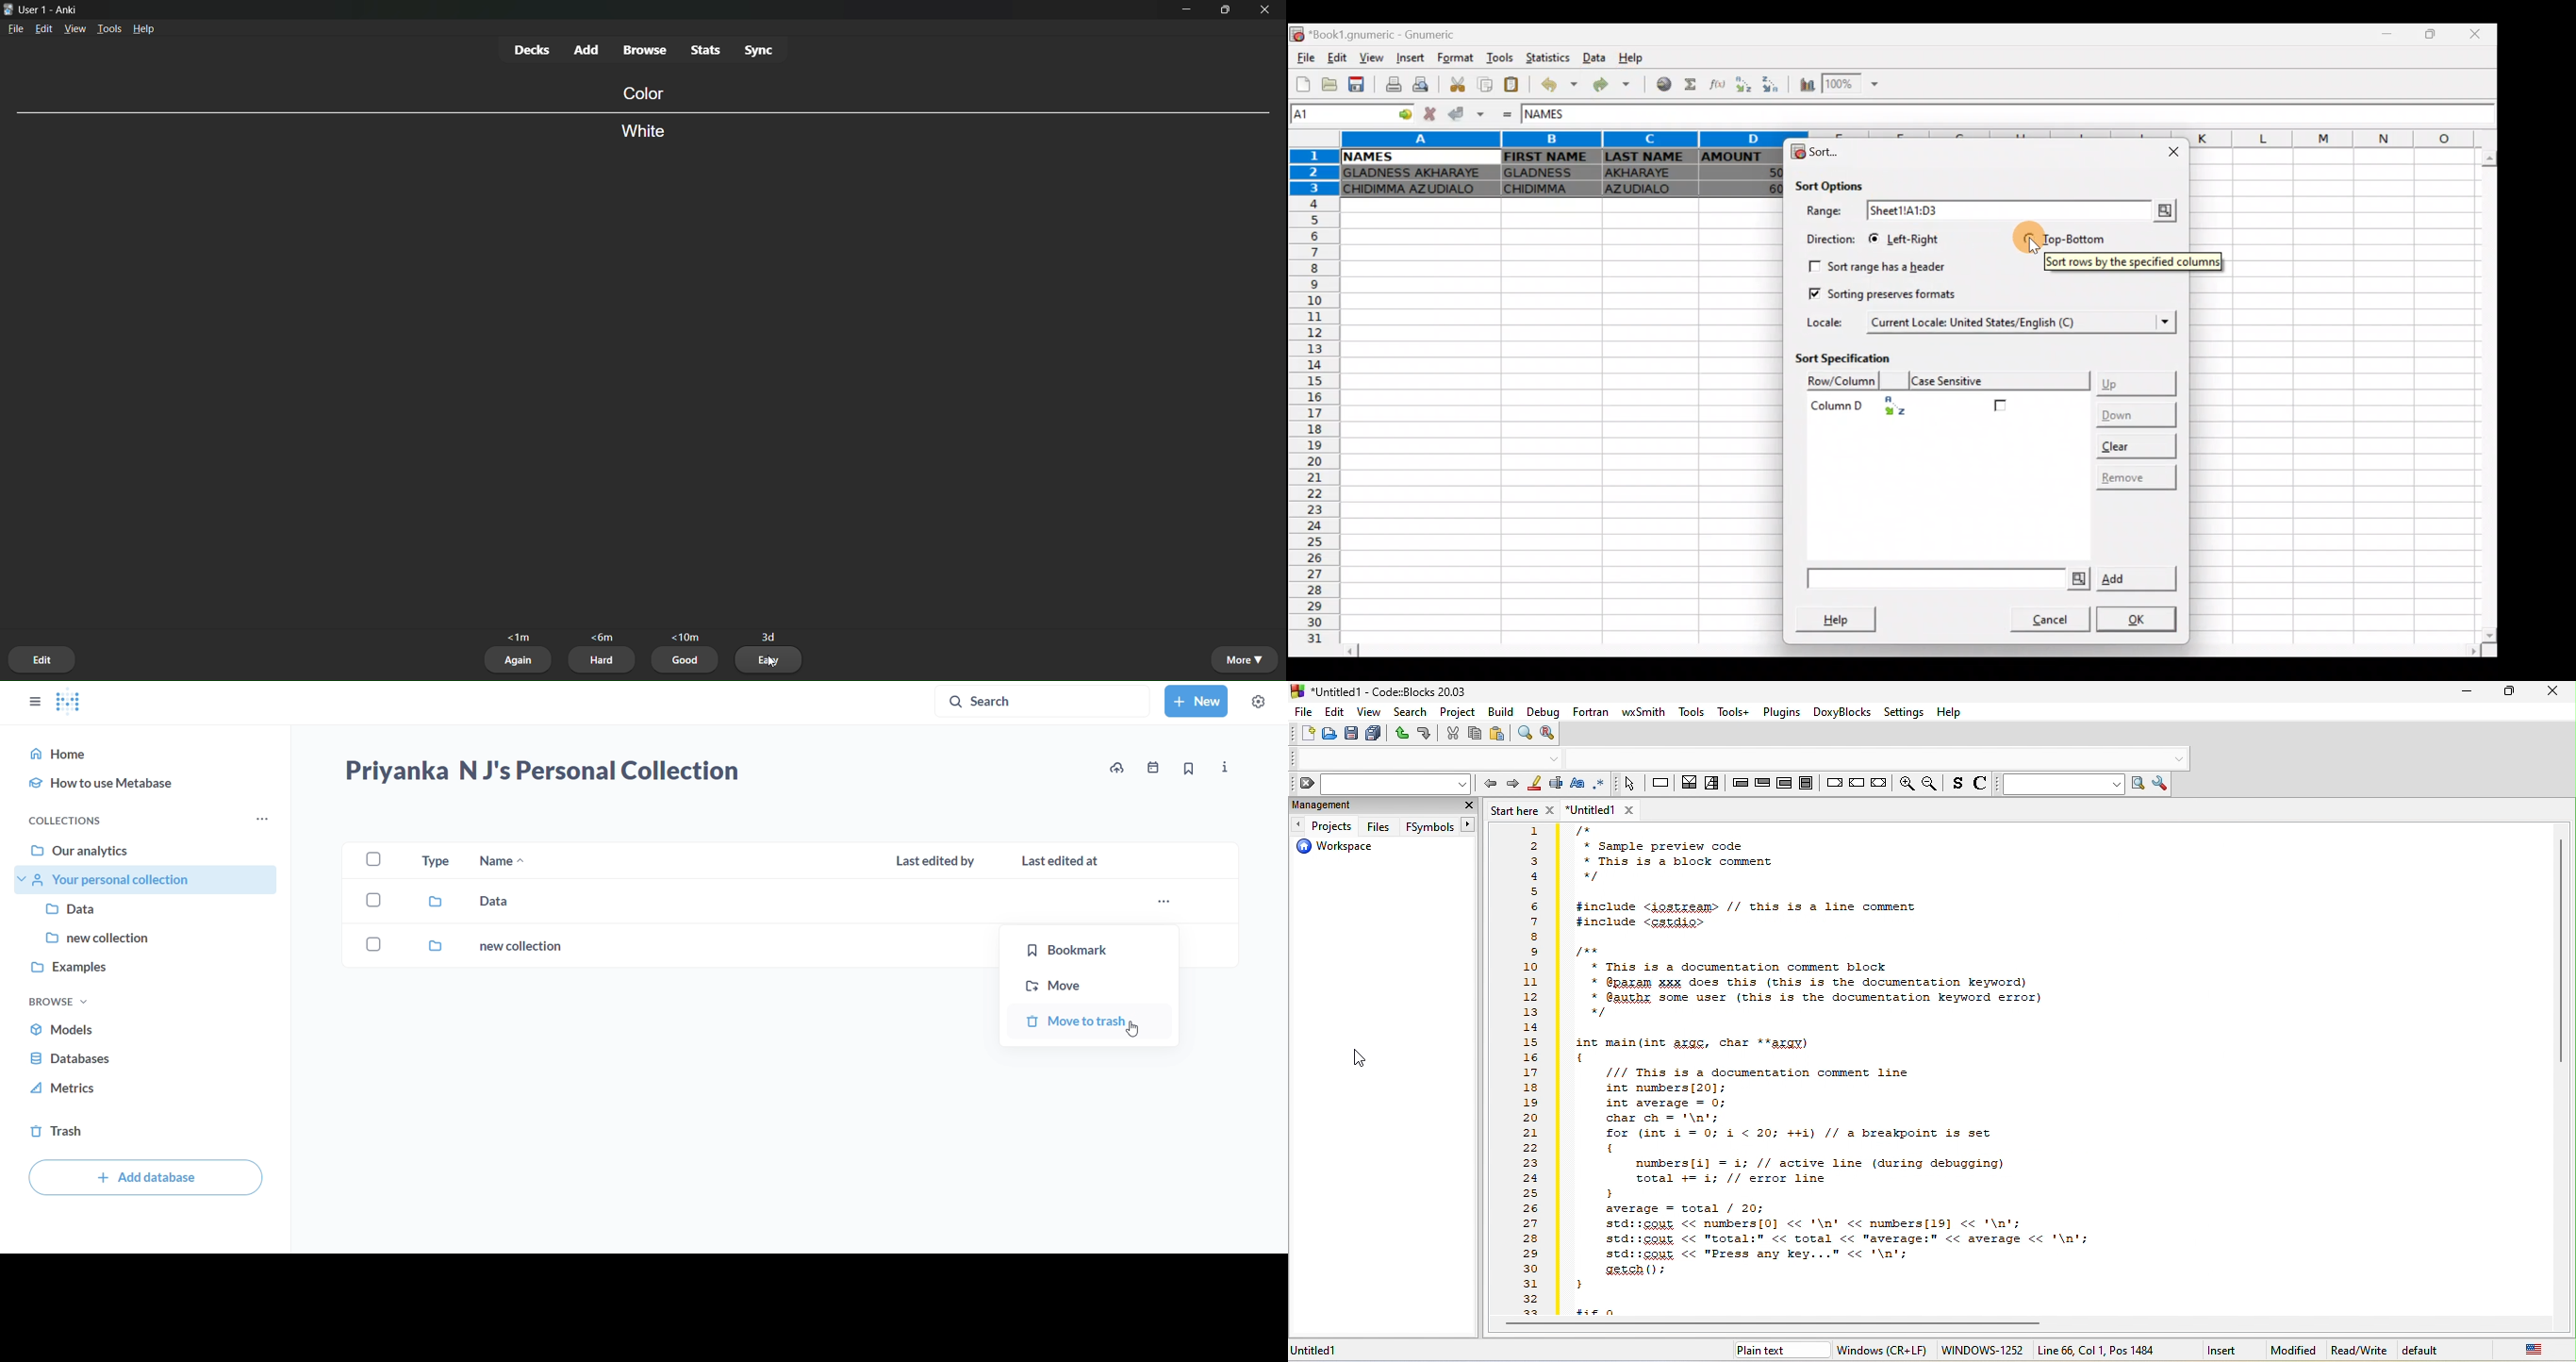  What do you see at coordinates (542, 773) in the screenshot?
I see `priyanka N J's personal collection` at bounding box center [542, 773].